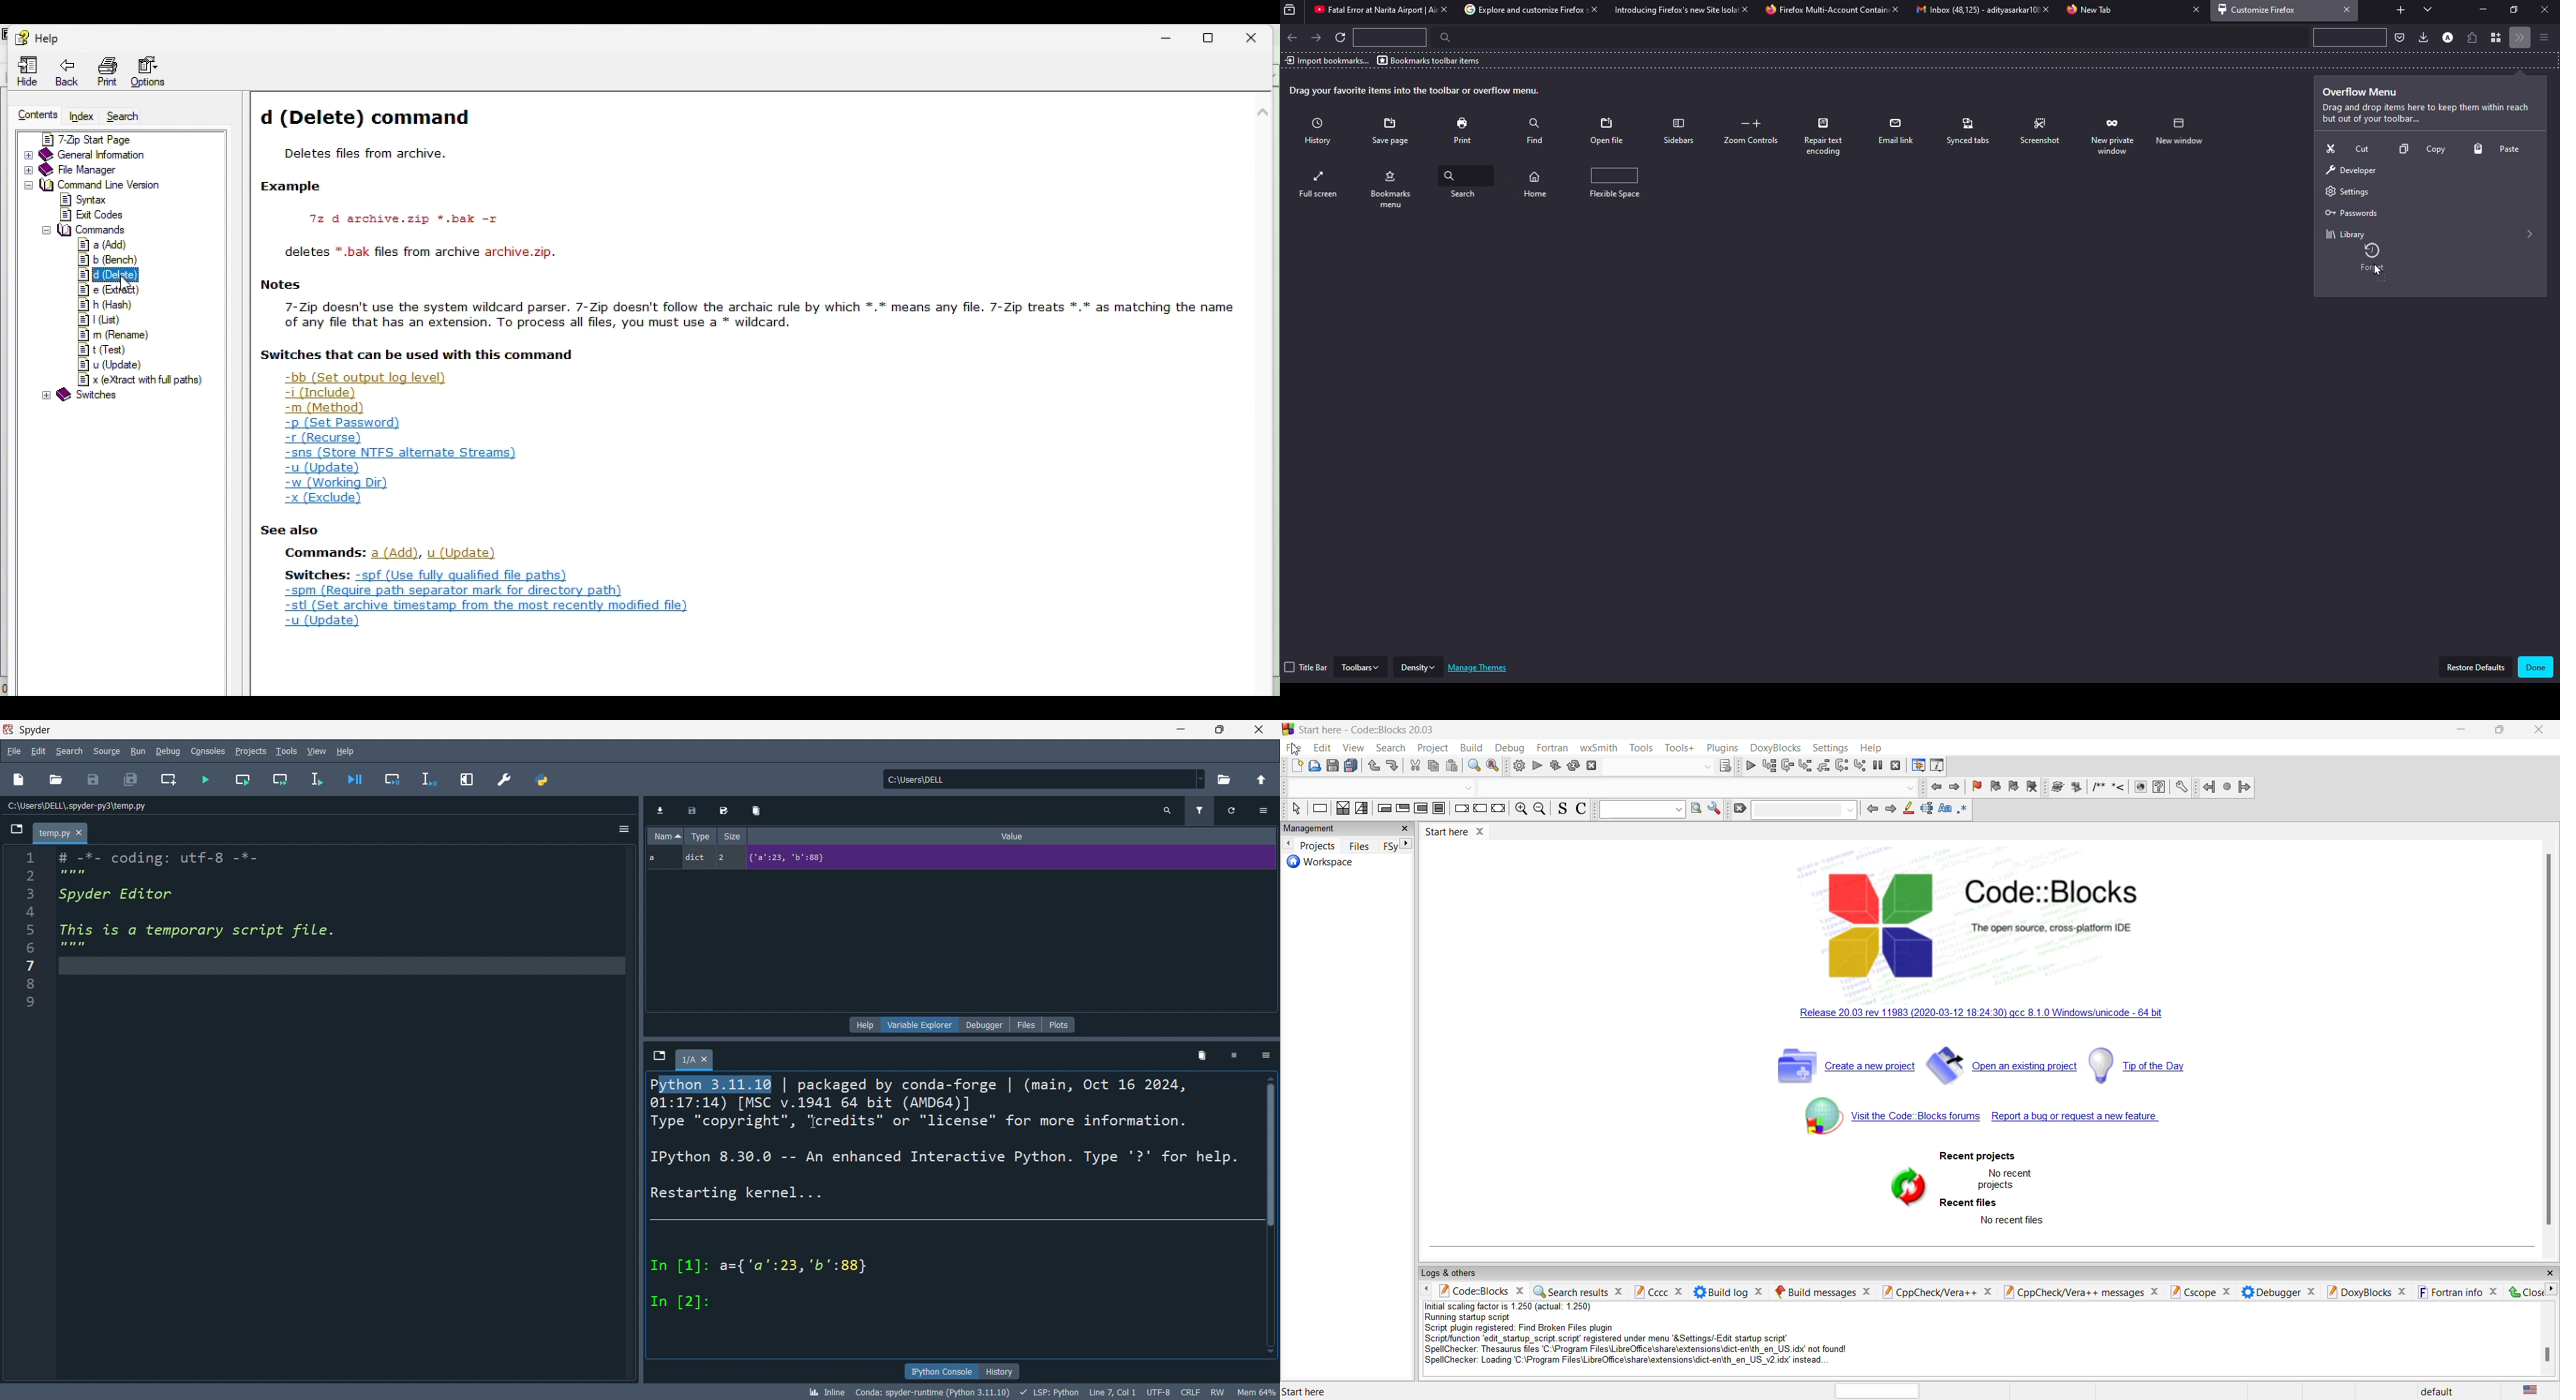 Image resolution: width=2576 pixels, height=1400 pixels. What do you see at coordinates (1335, 829) in the screenshot?
I see `management pane` at bounding box center [1335, 829].